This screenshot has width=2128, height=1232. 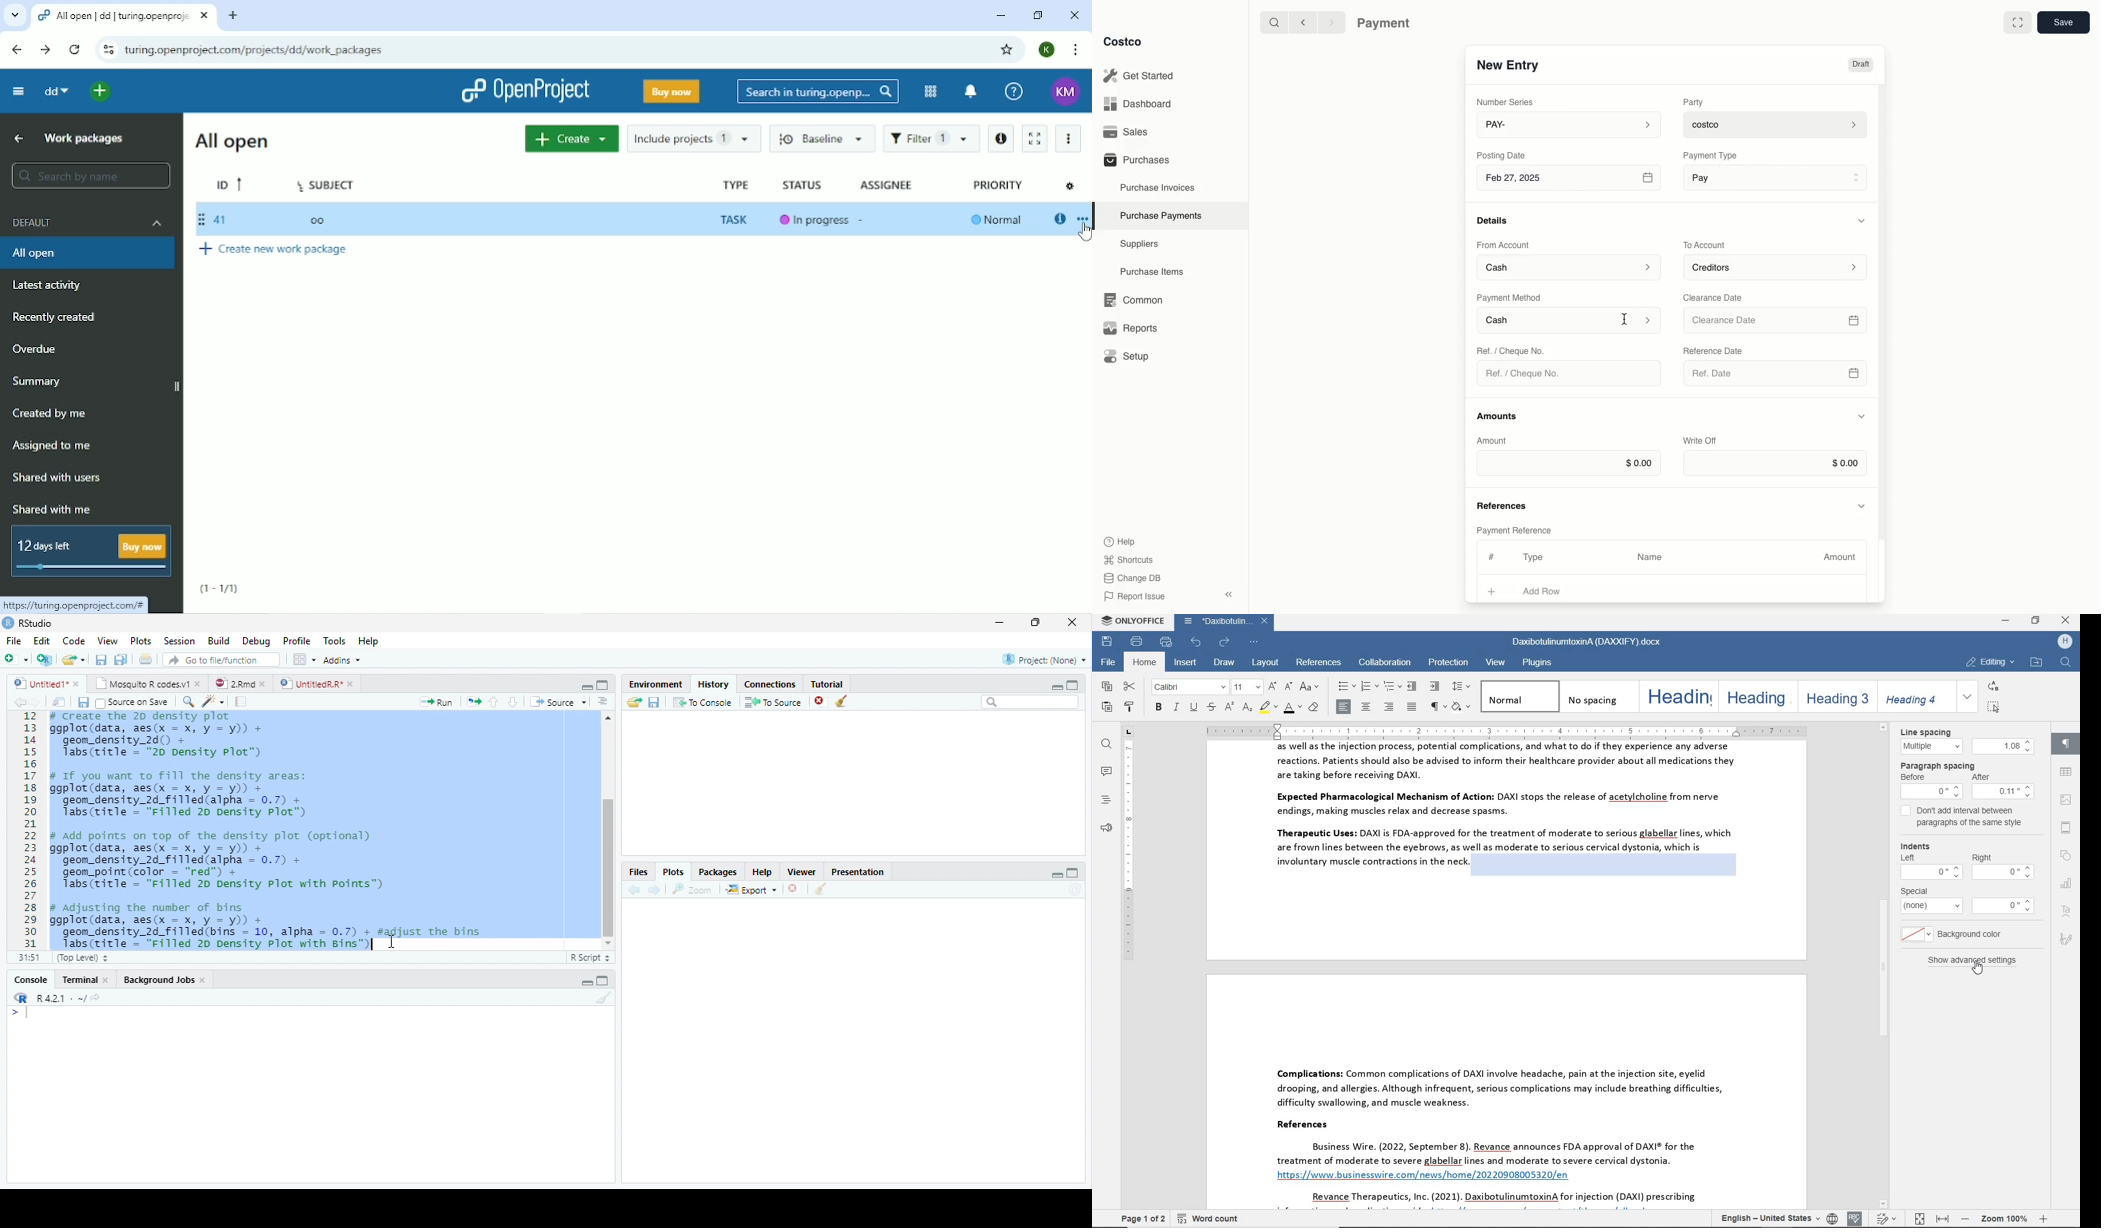 What do you see at coordinates (352, 684) in the screenshot?
I see `close` at bounding box center [352, 684].